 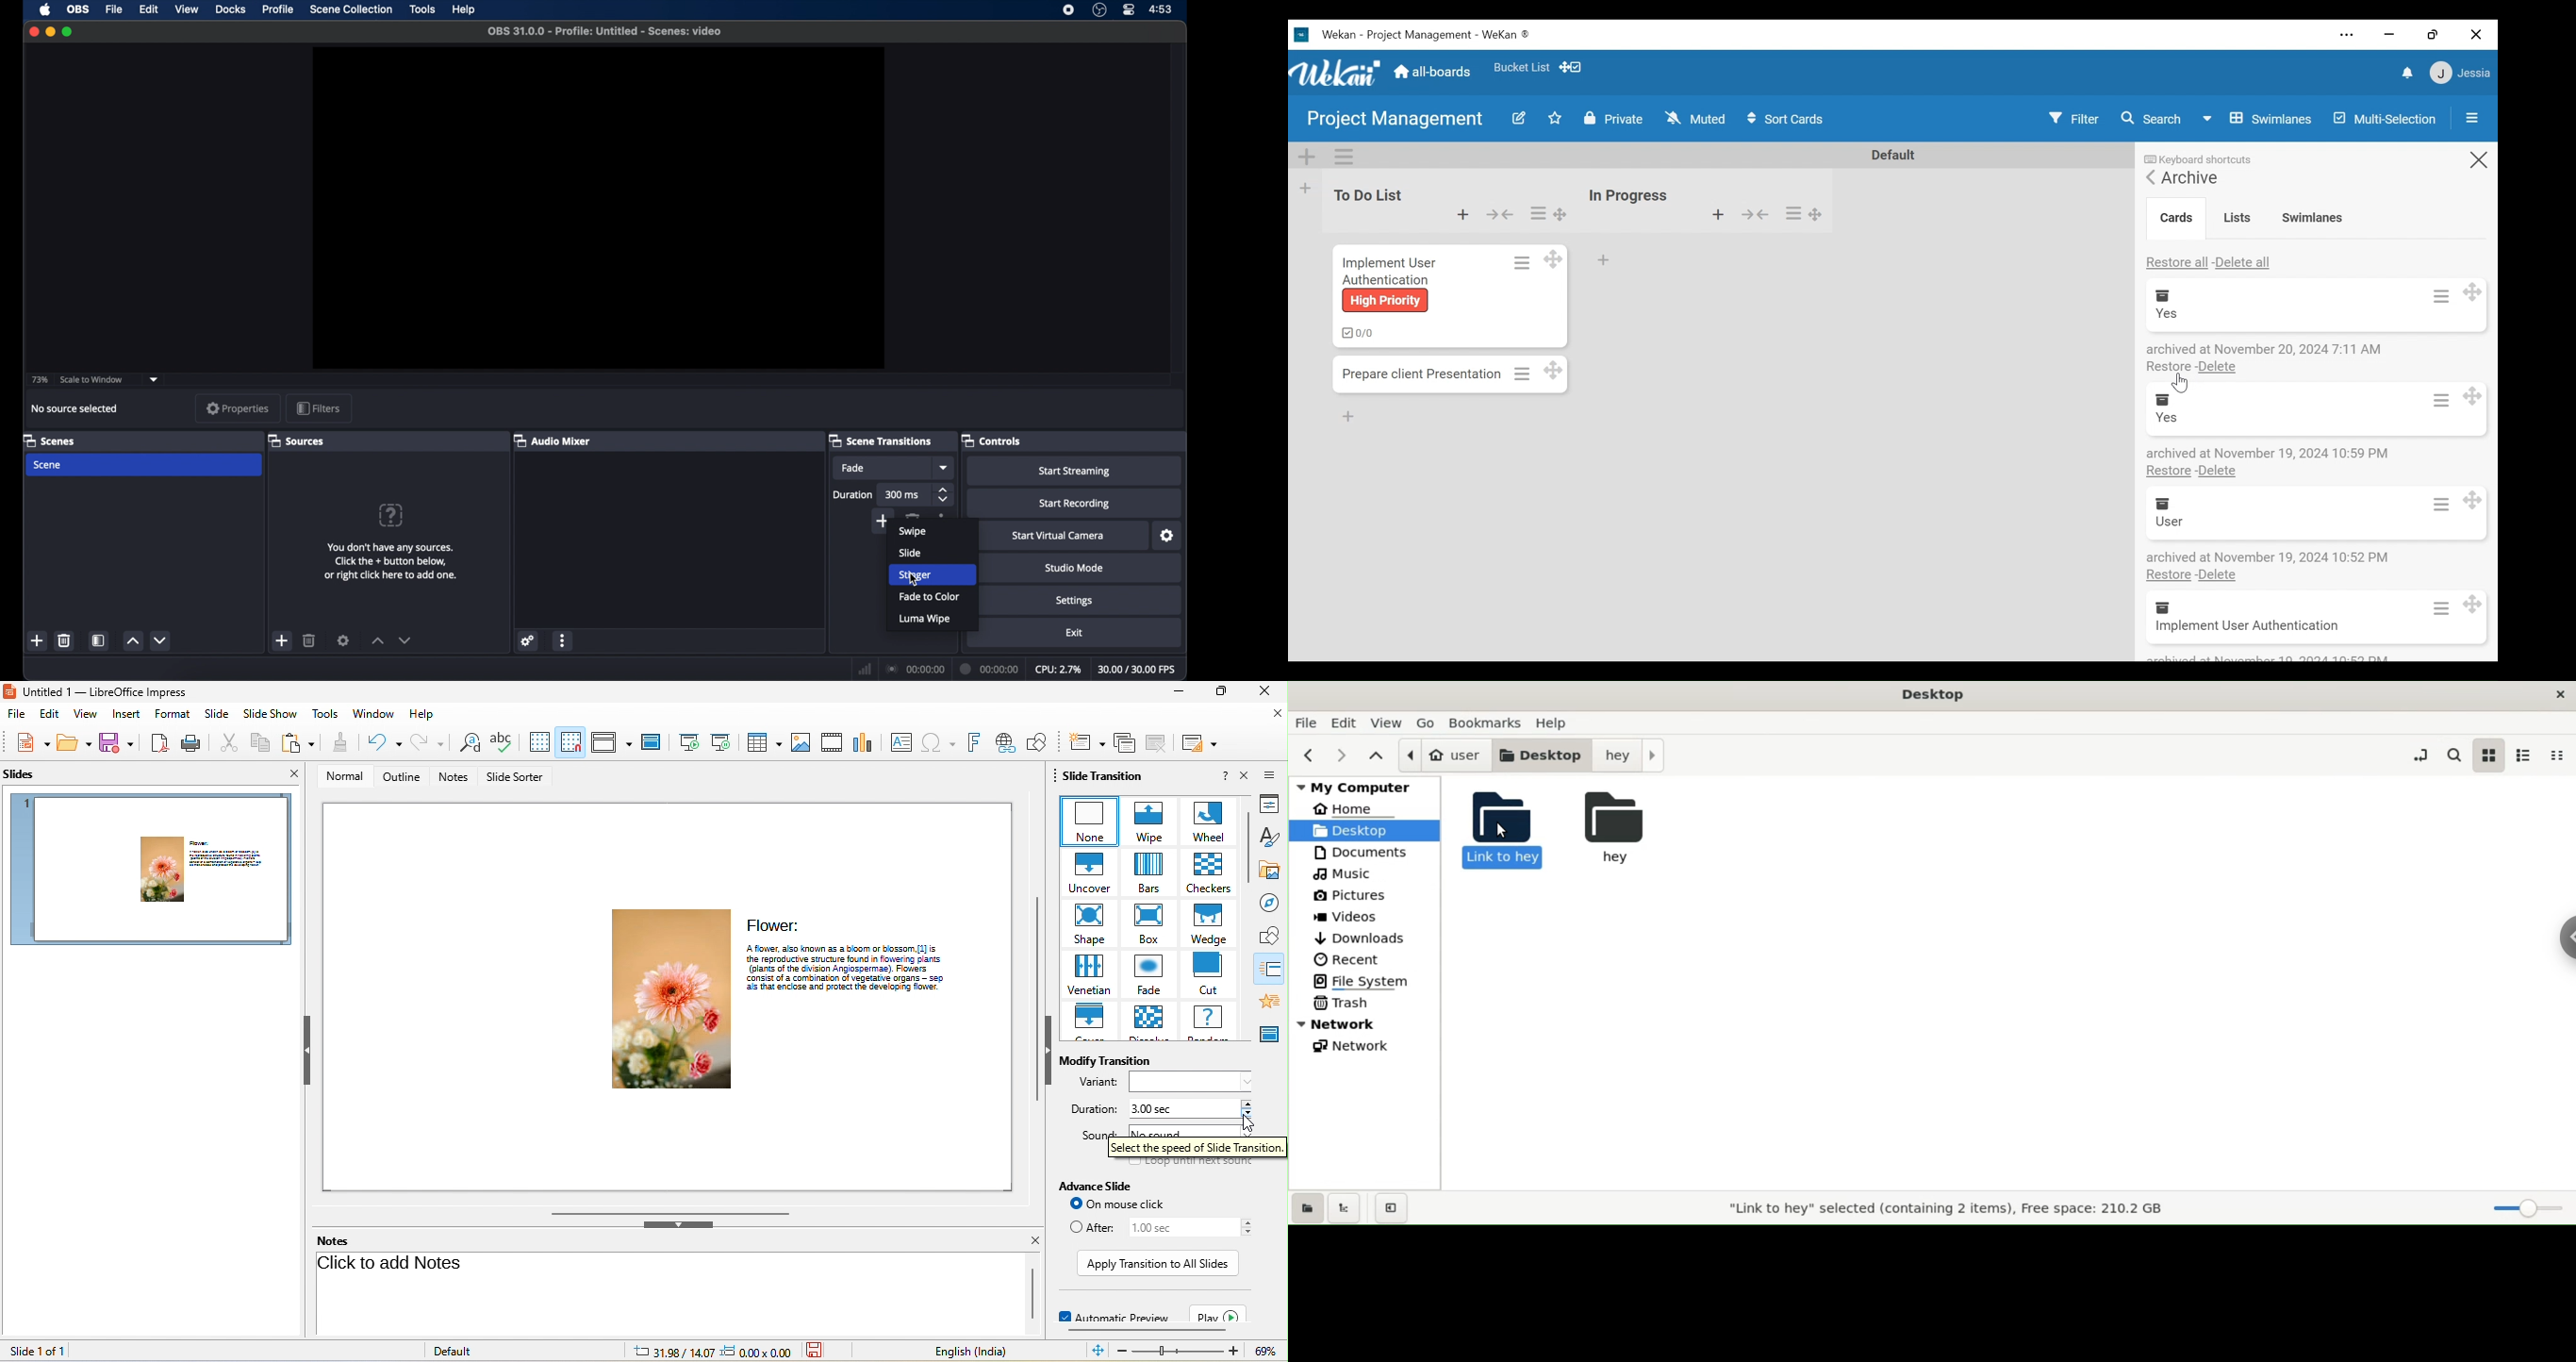 What do you see at coordinates (1192, 1164) in the screenshot?
I see `loop until next sound` at bounding box center [1192, 1164].